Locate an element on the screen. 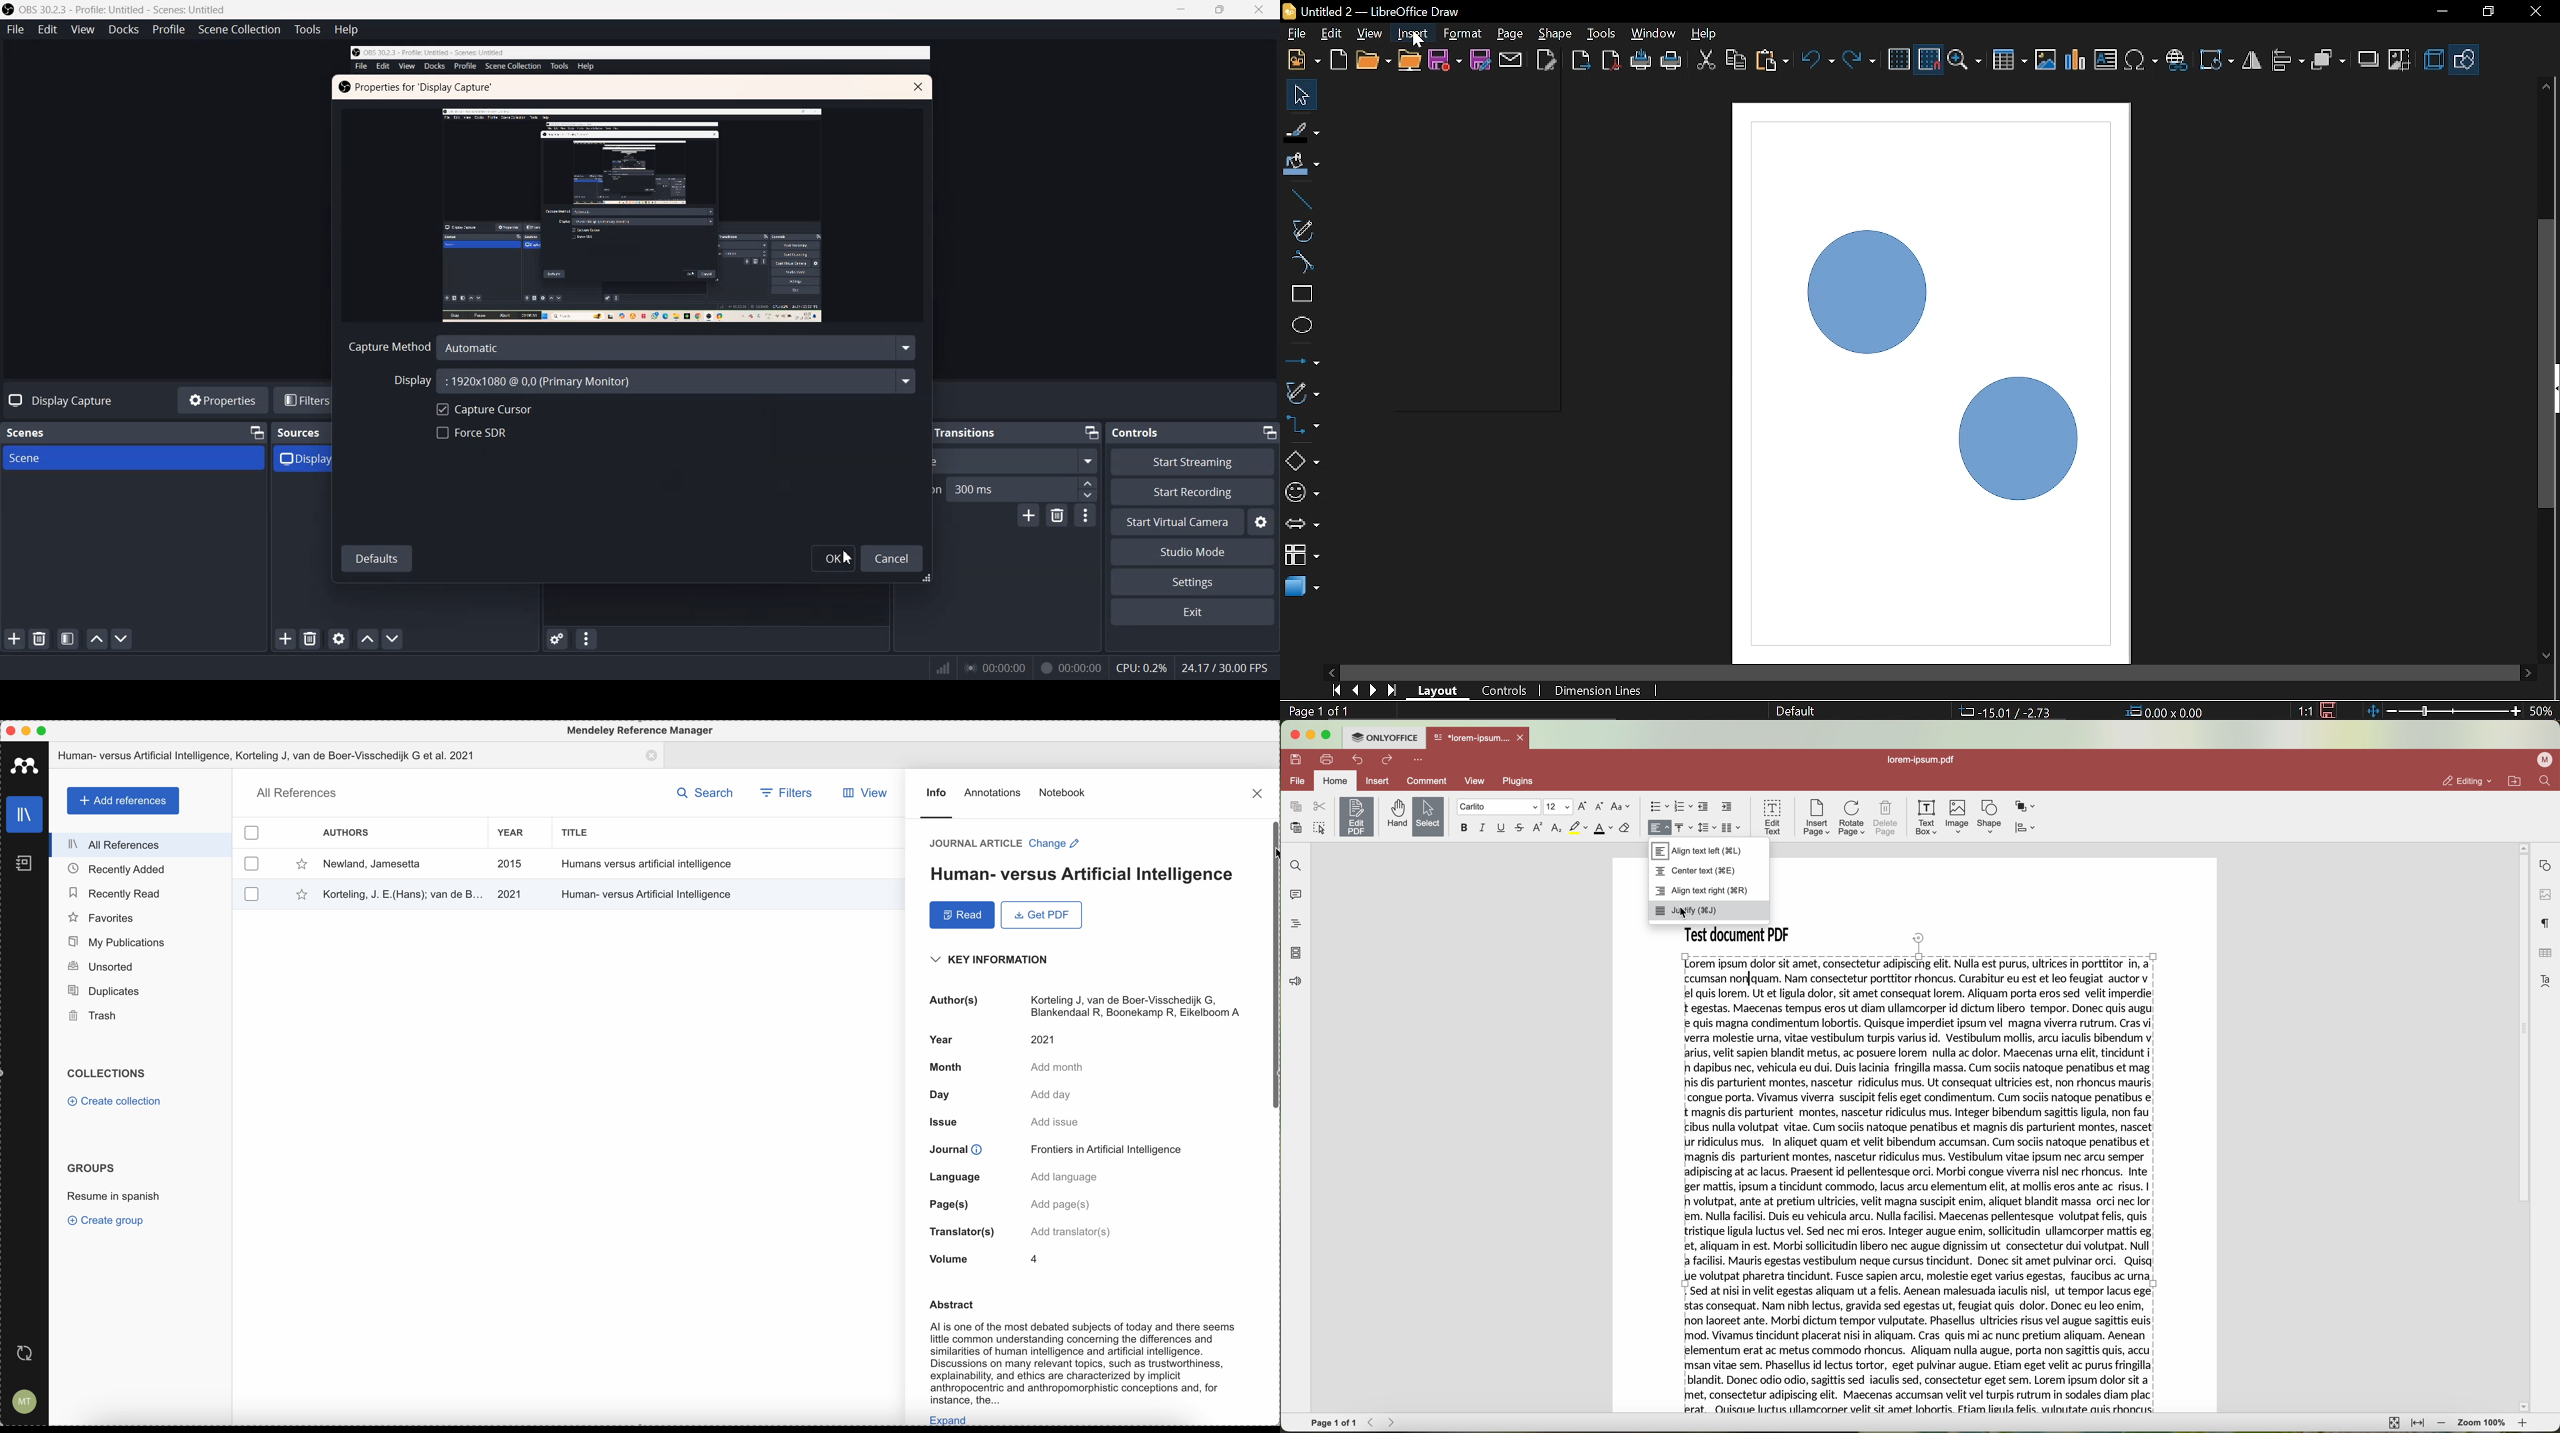 Image resolution: width=2576 pixels, height=1456 pixels. Attach is located at coordinates (1512, 59).